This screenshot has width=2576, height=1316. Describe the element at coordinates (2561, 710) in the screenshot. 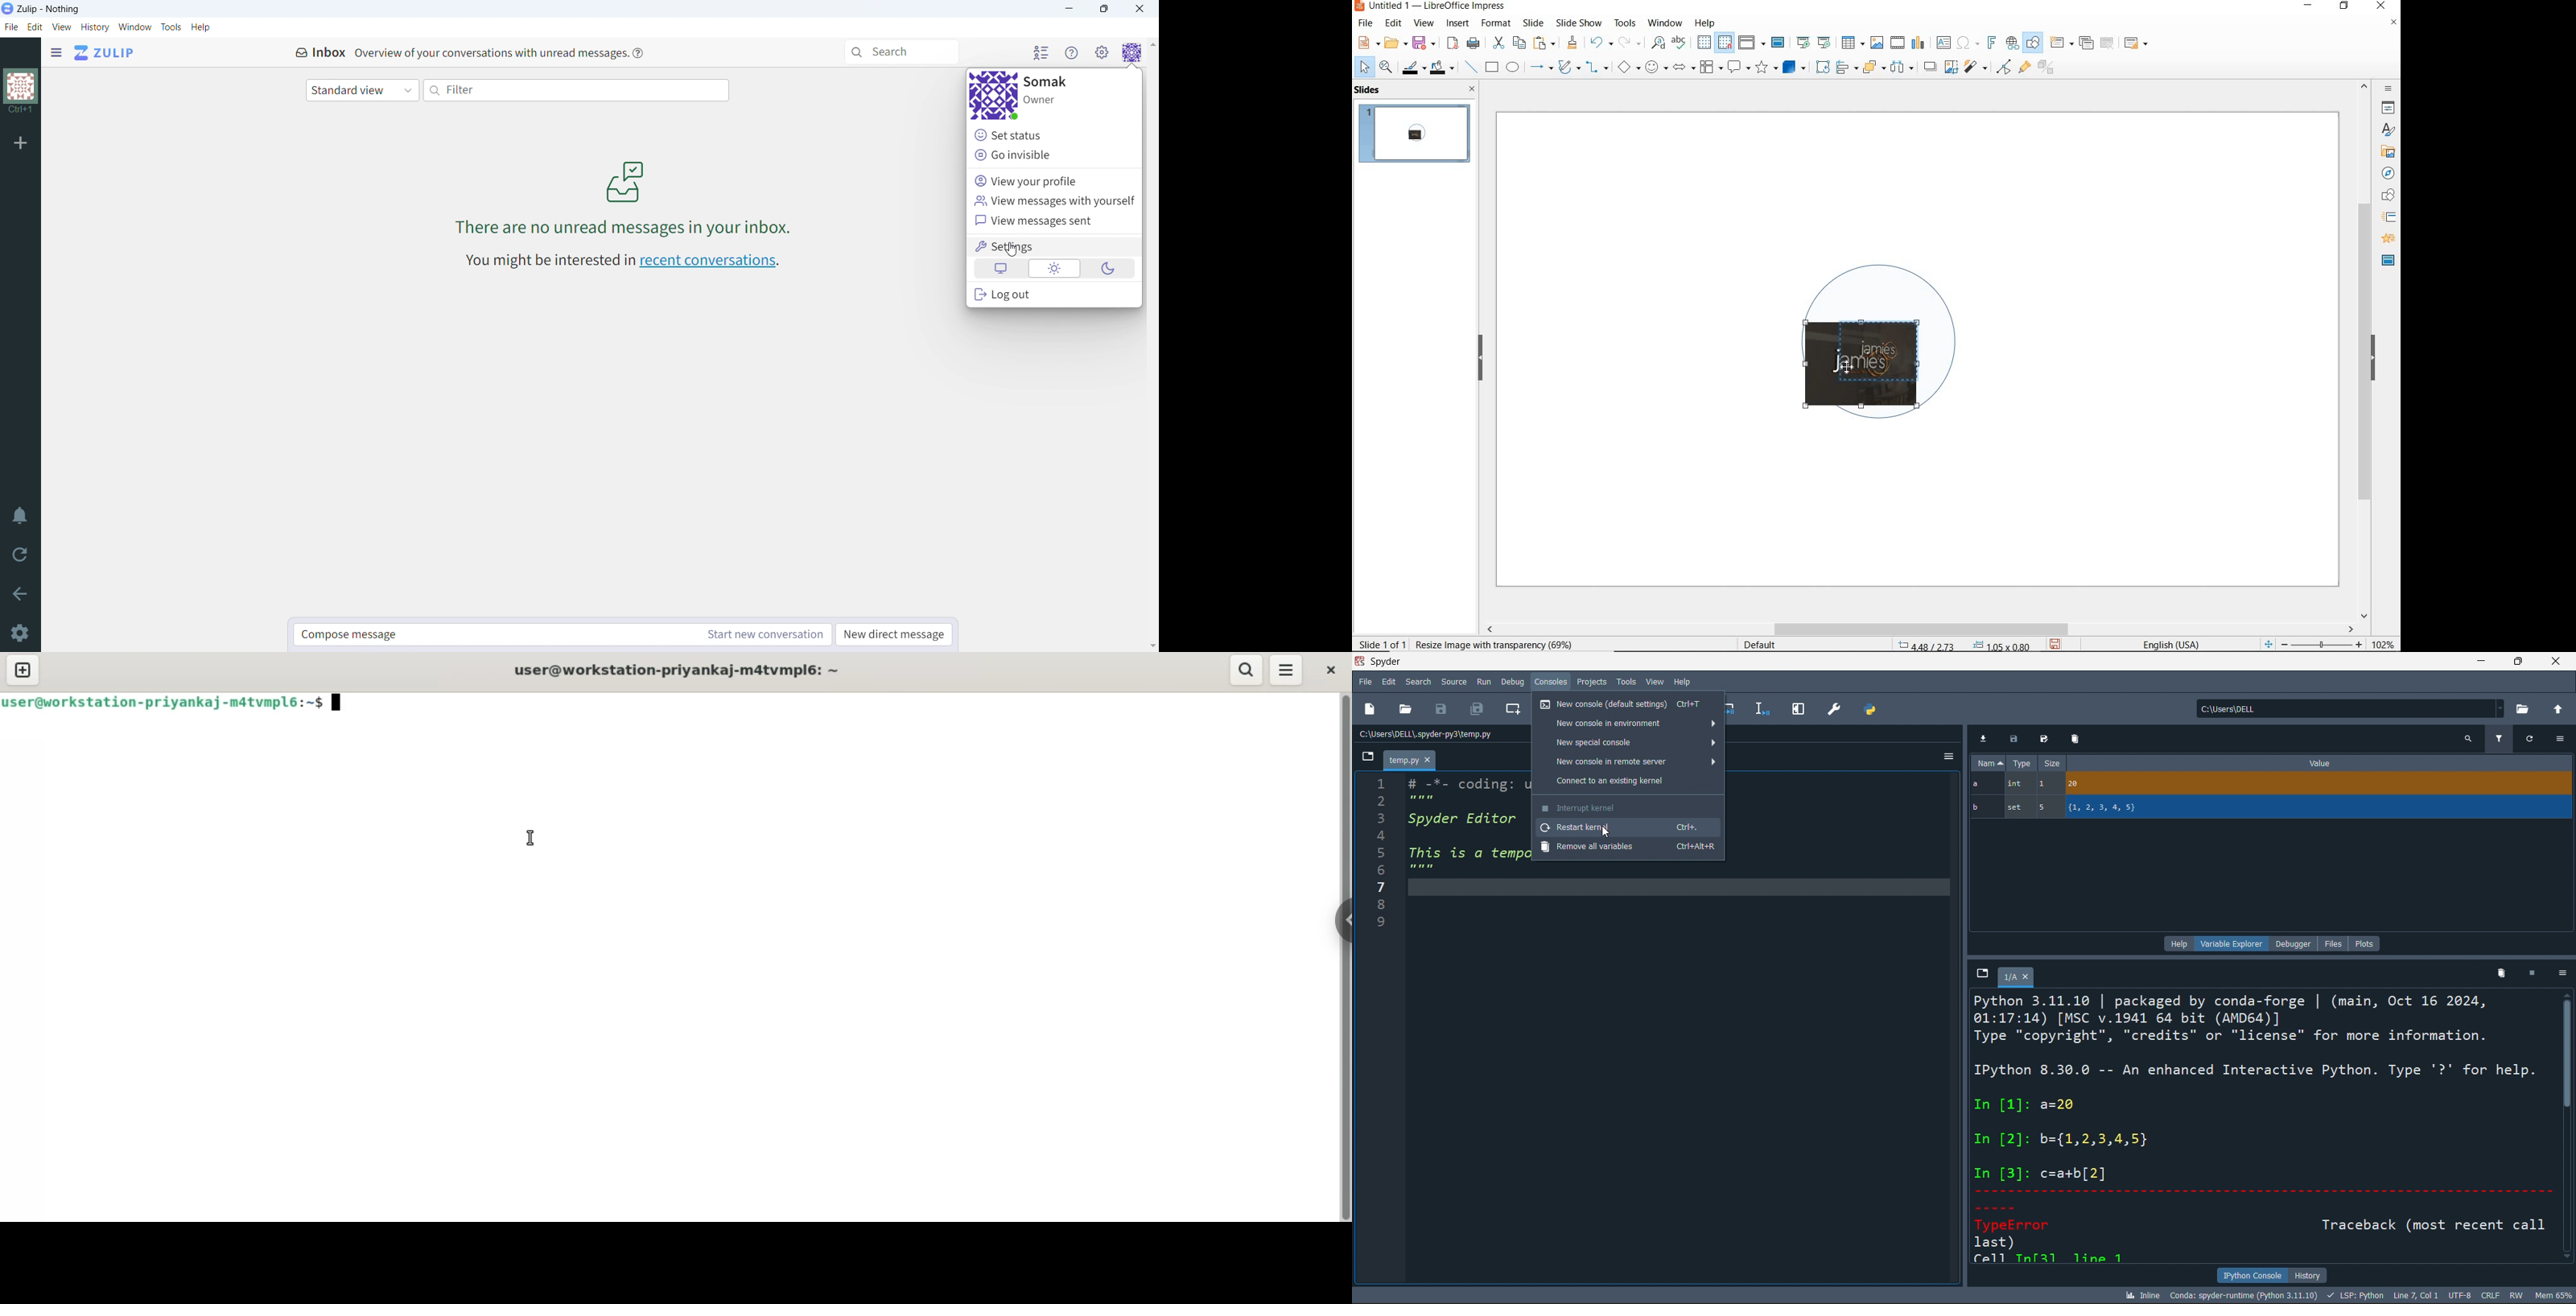

I see `open parent directory` at that location.